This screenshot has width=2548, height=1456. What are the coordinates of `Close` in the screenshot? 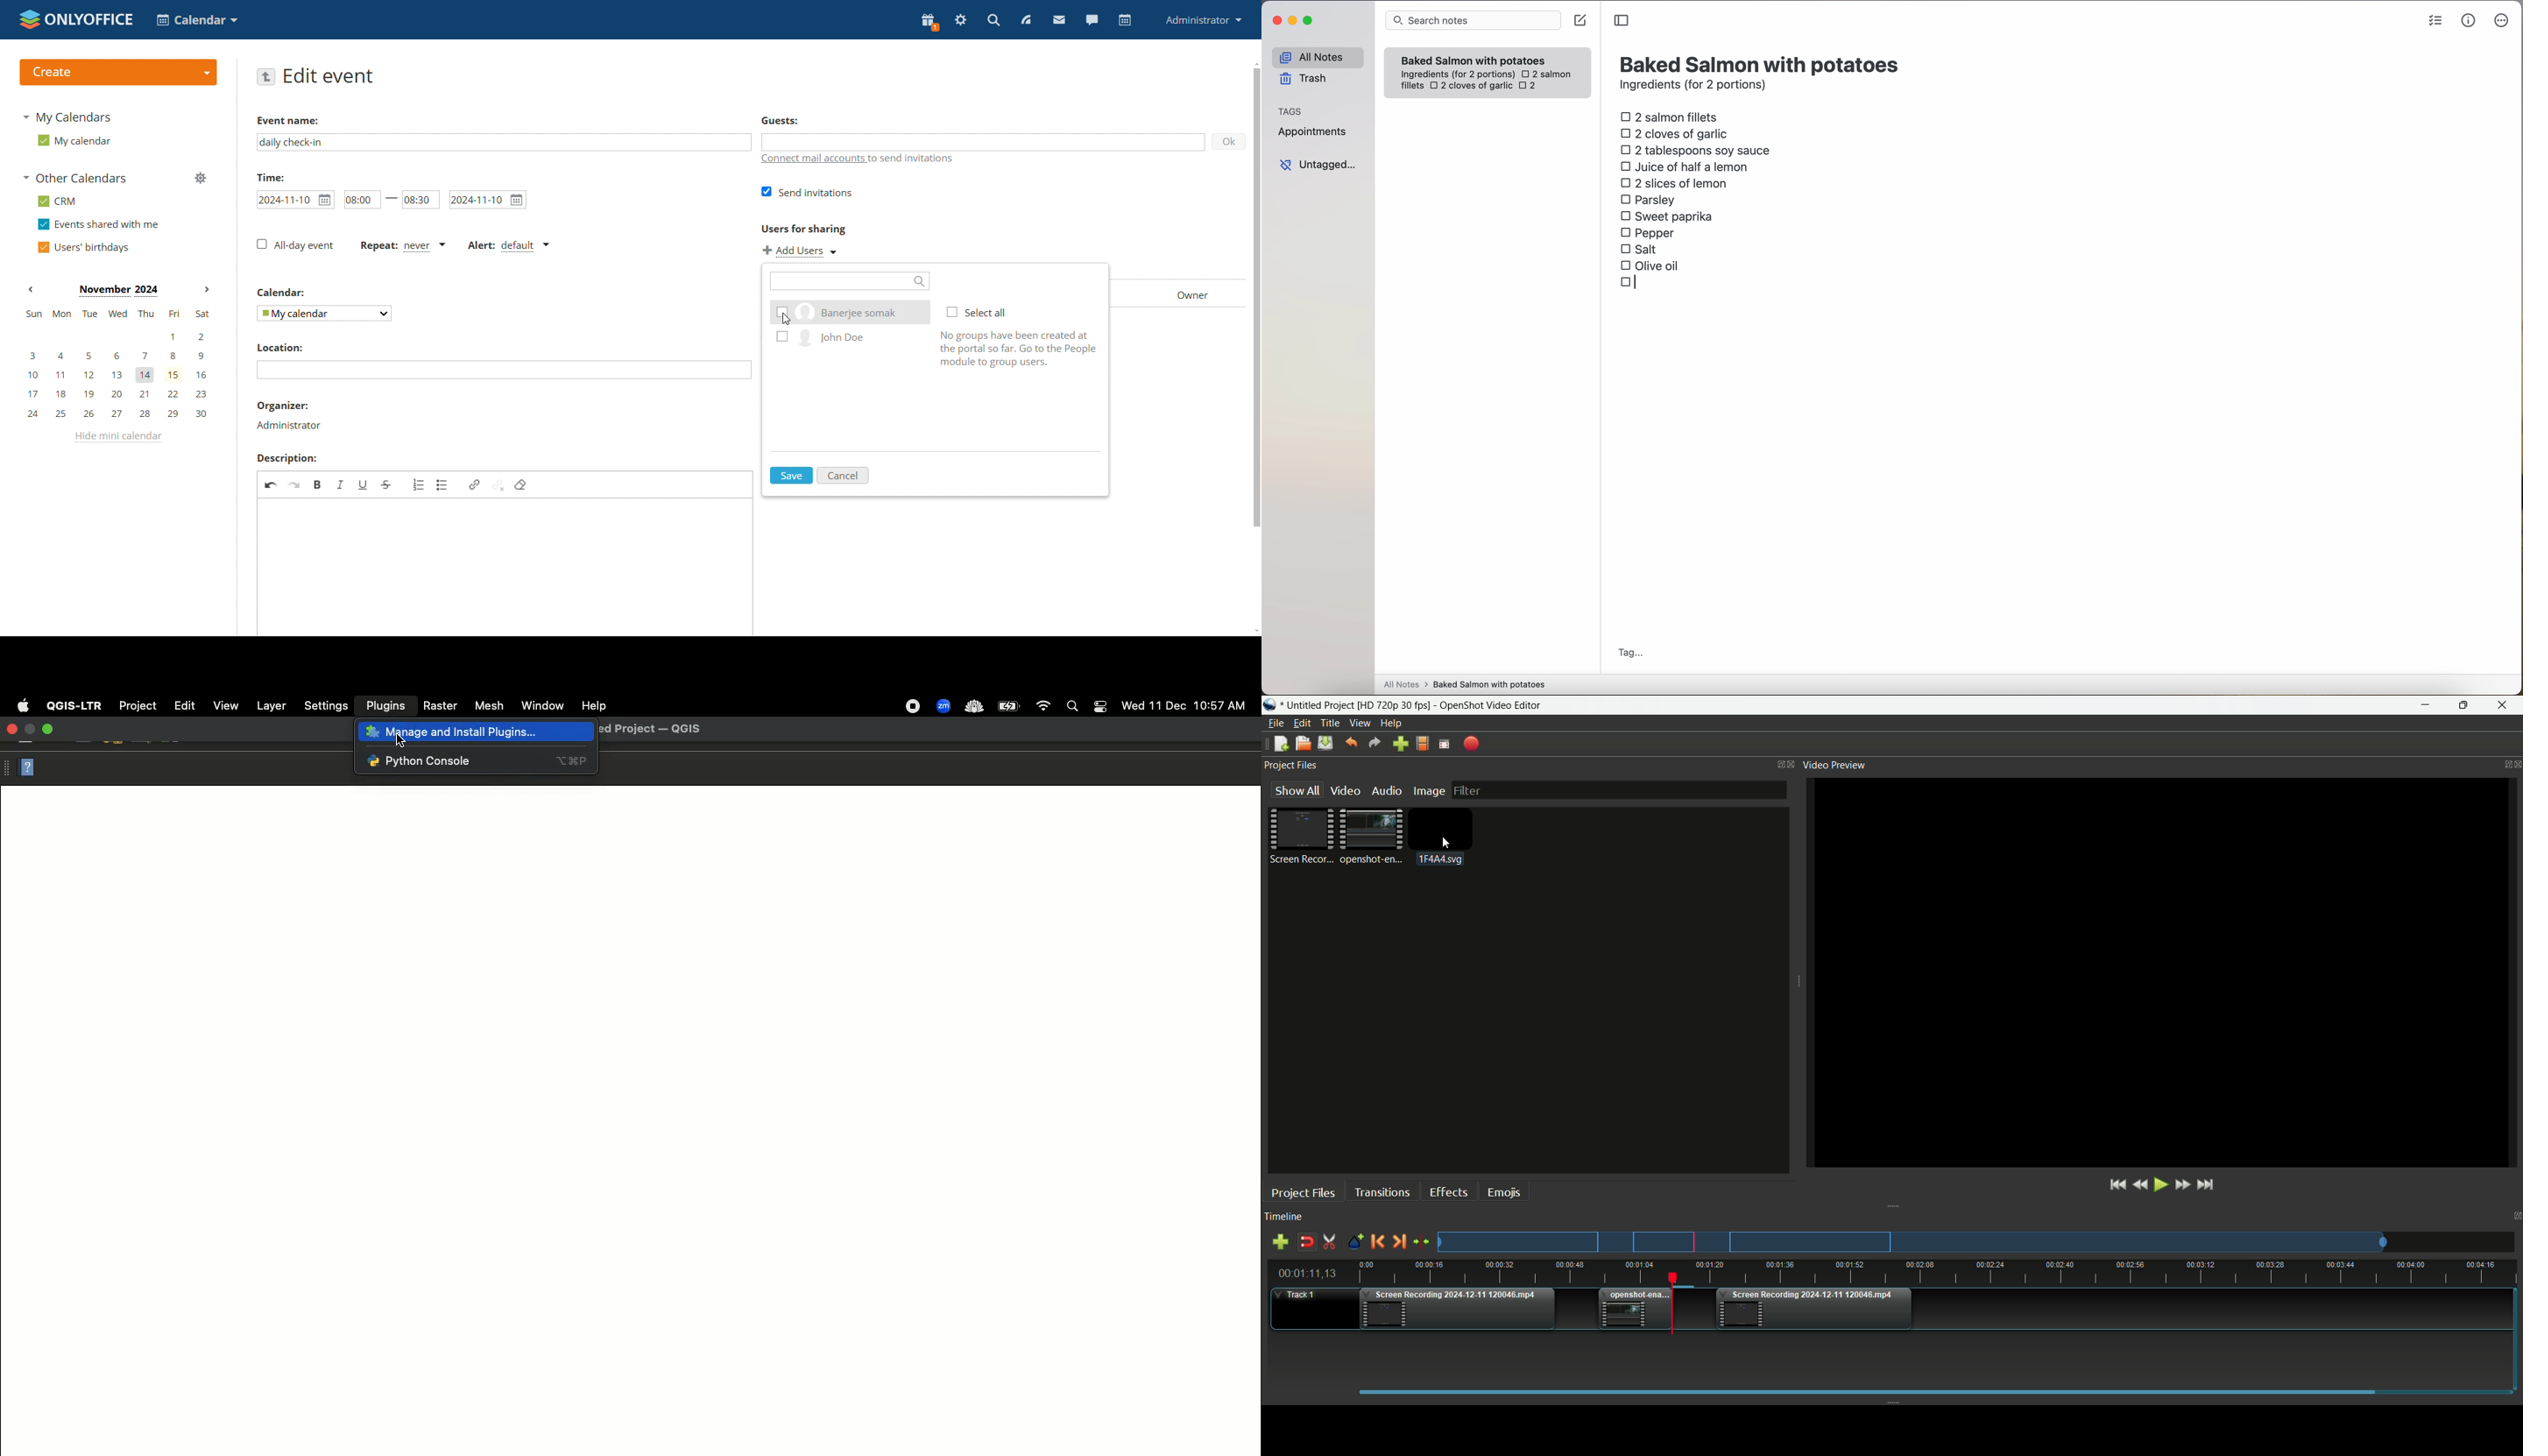 It's located at (11, 725).